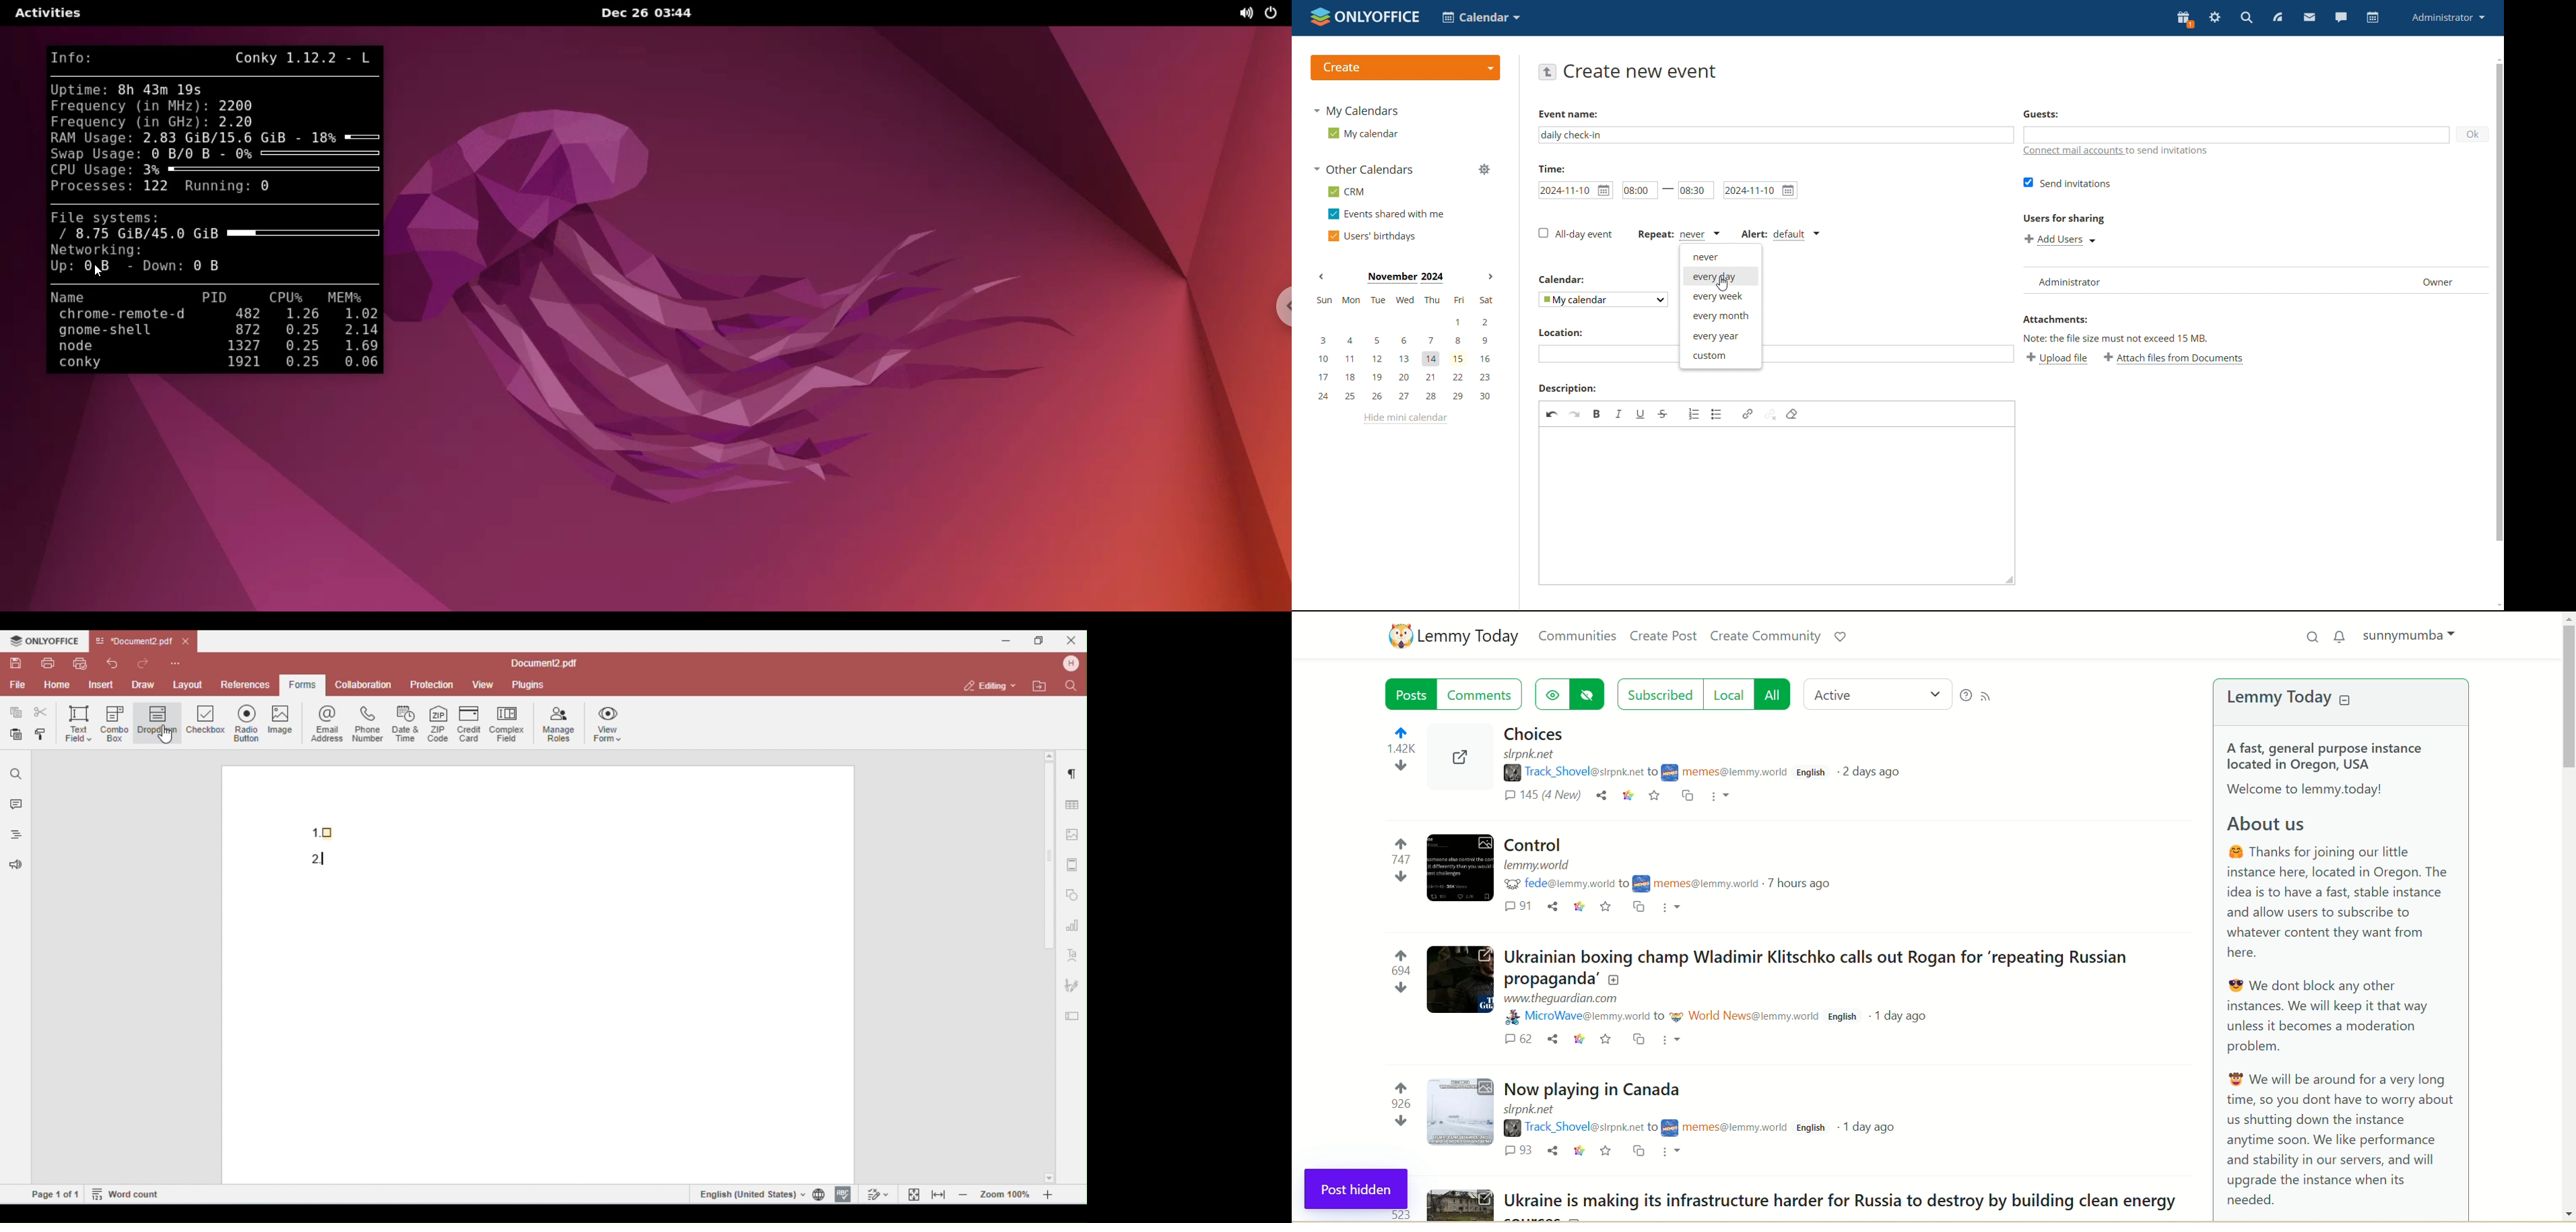  Describe the element at coordinates (1553, 906) in the screenshot. I see `share` at that location.